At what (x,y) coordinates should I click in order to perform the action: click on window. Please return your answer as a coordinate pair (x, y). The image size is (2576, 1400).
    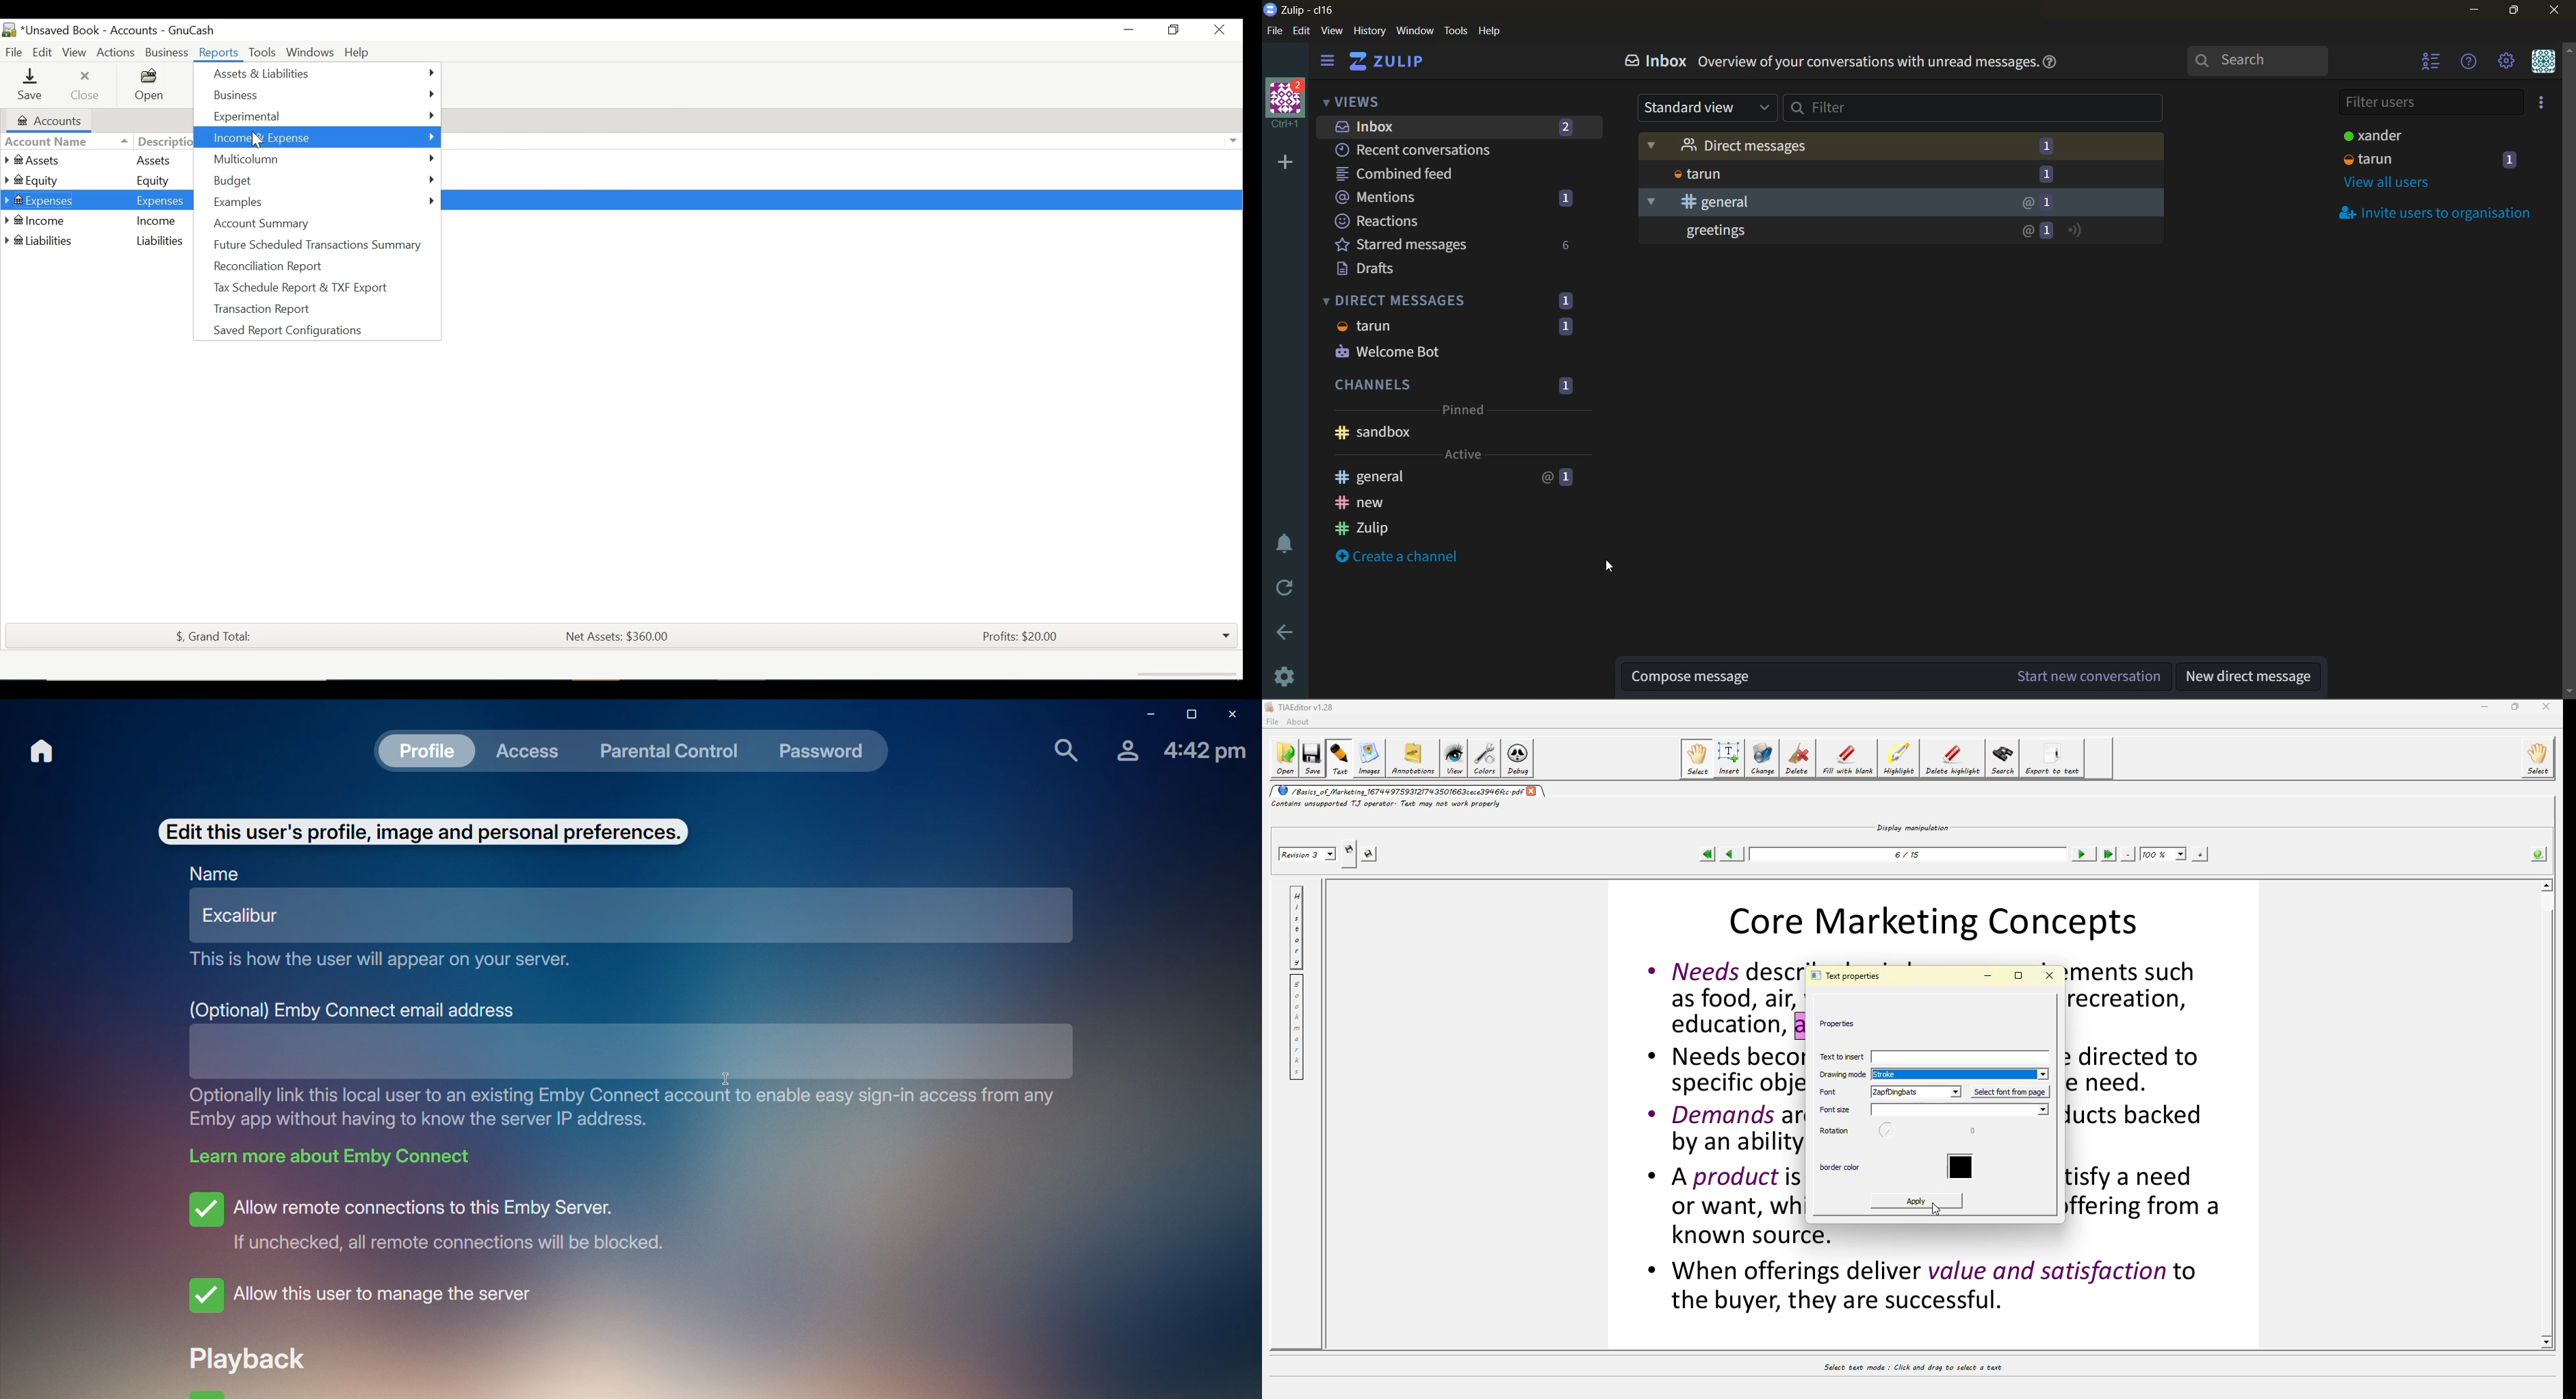
    Looking at the image, I should click on (1417, 31).